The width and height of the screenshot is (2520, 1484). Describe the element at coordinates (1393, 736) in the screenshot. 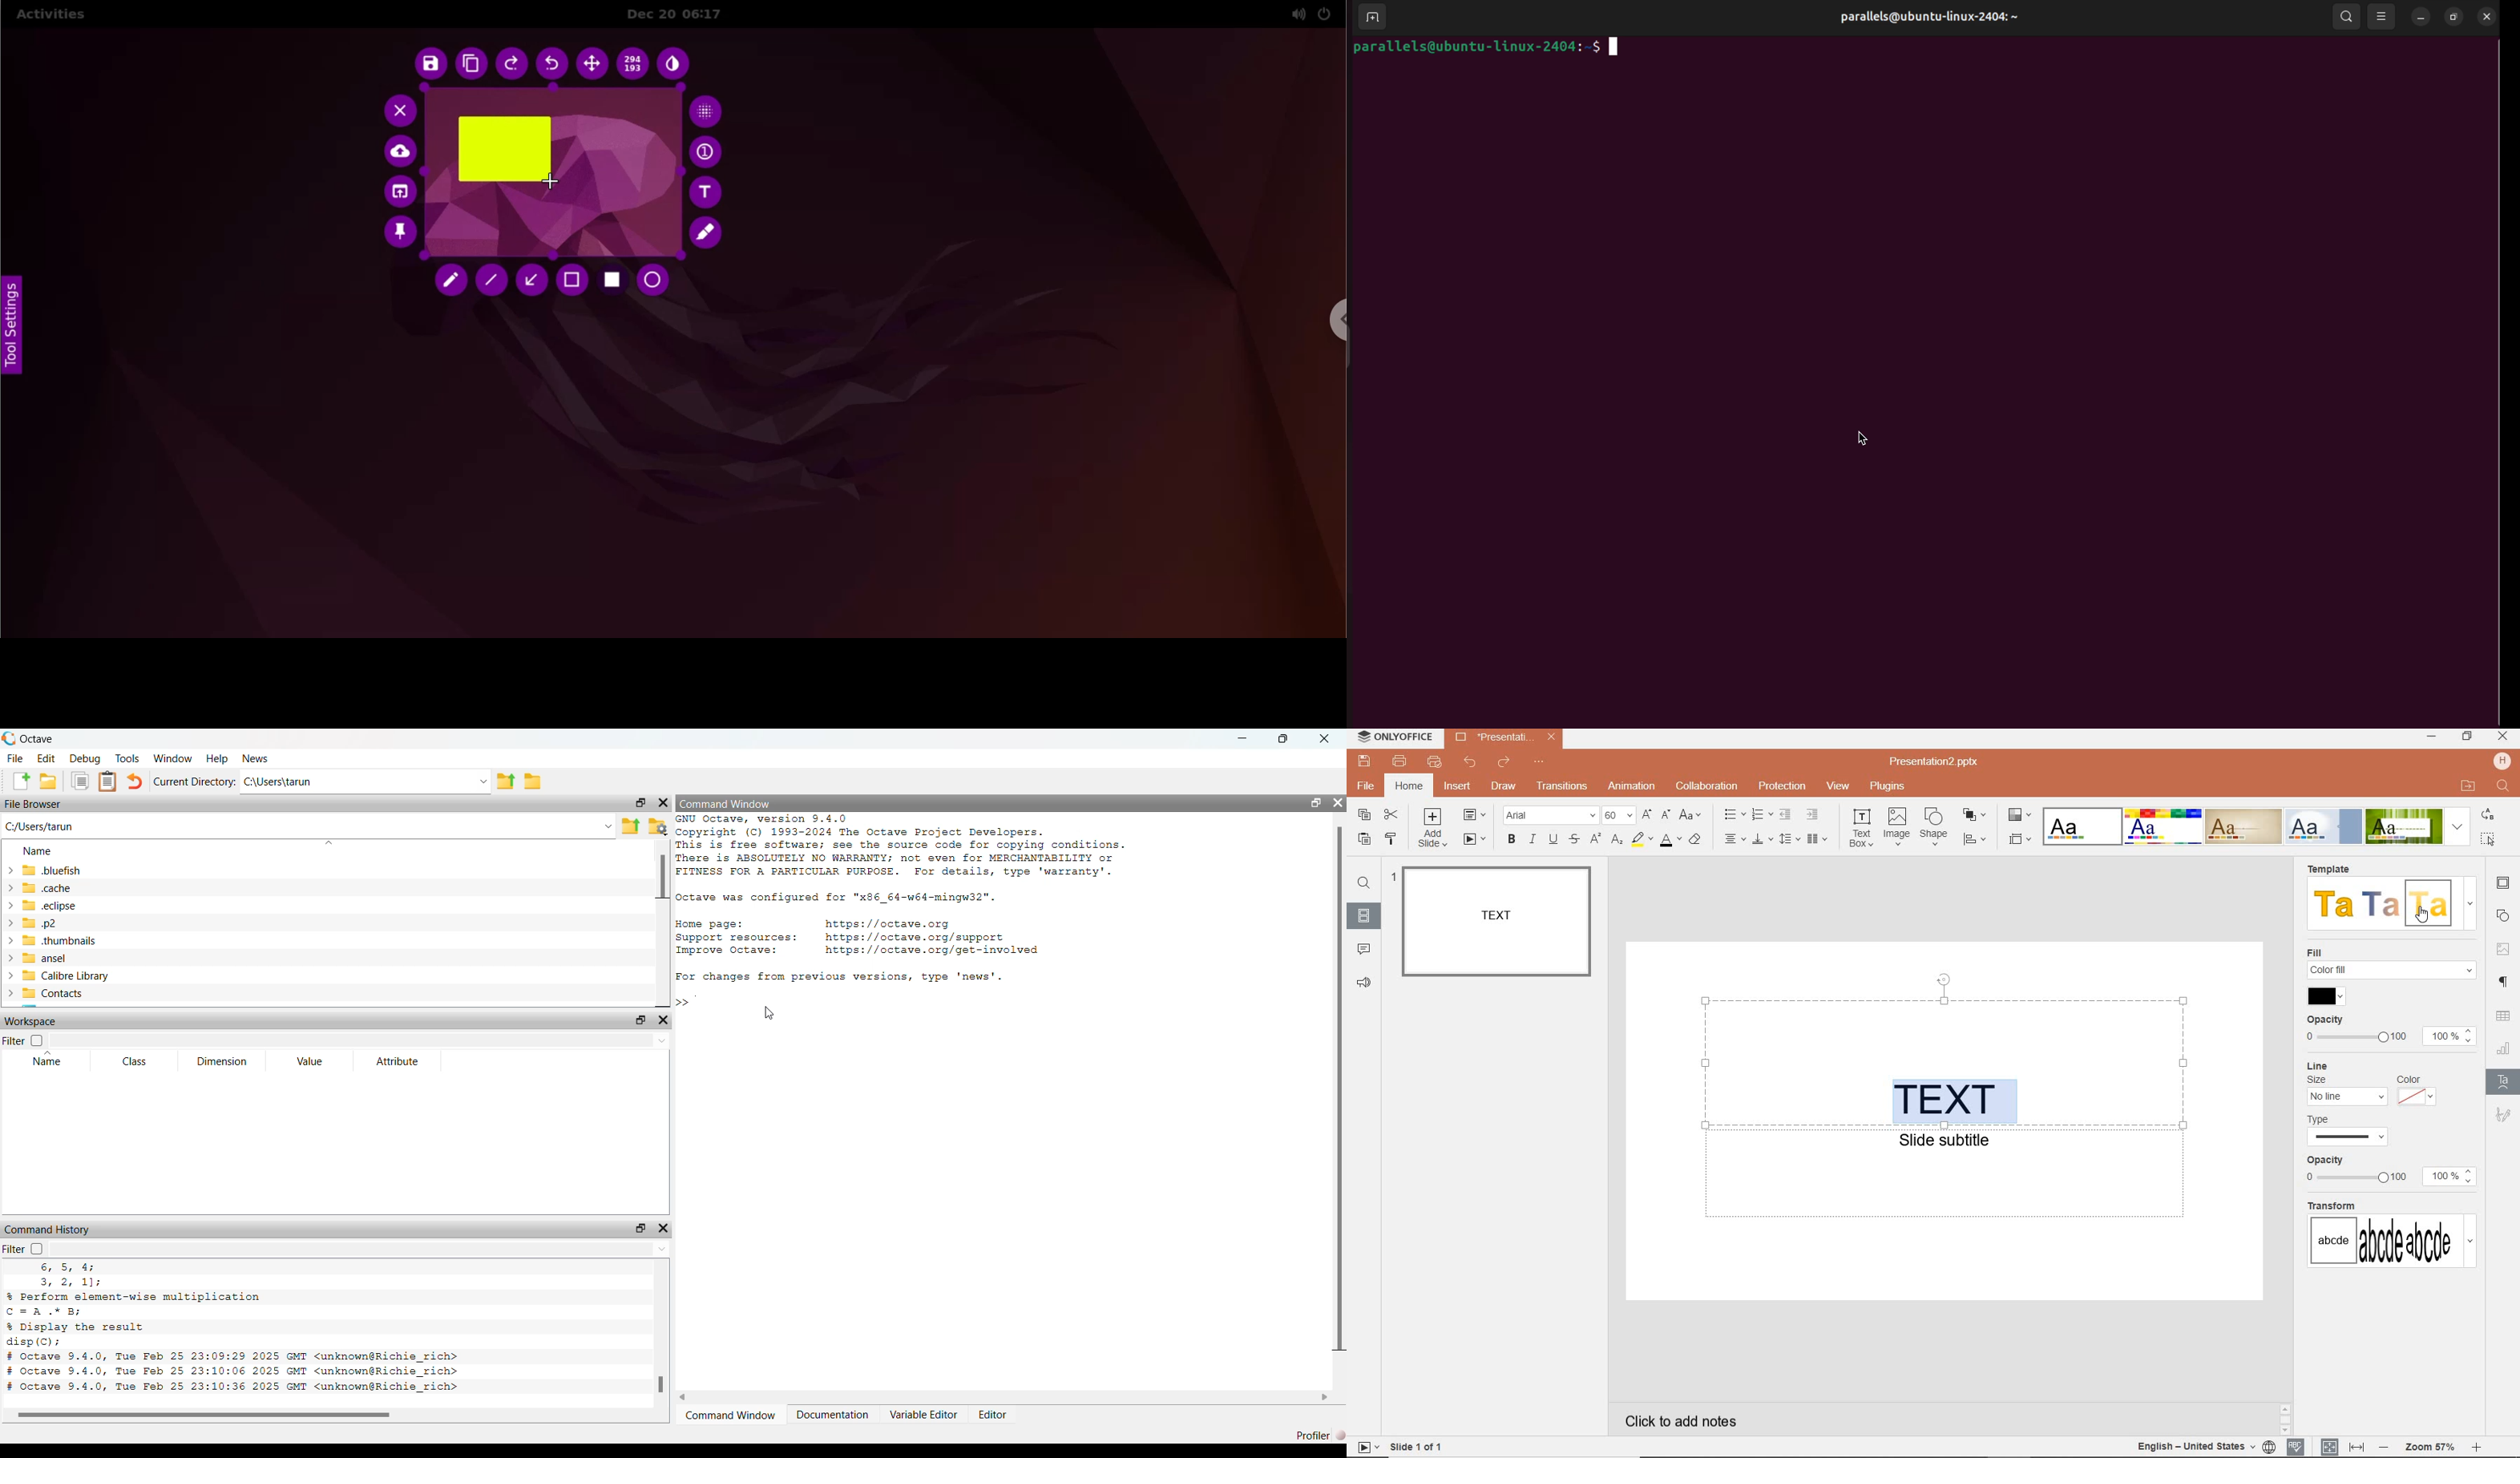

I see `SYSTEM NAME` at that location.